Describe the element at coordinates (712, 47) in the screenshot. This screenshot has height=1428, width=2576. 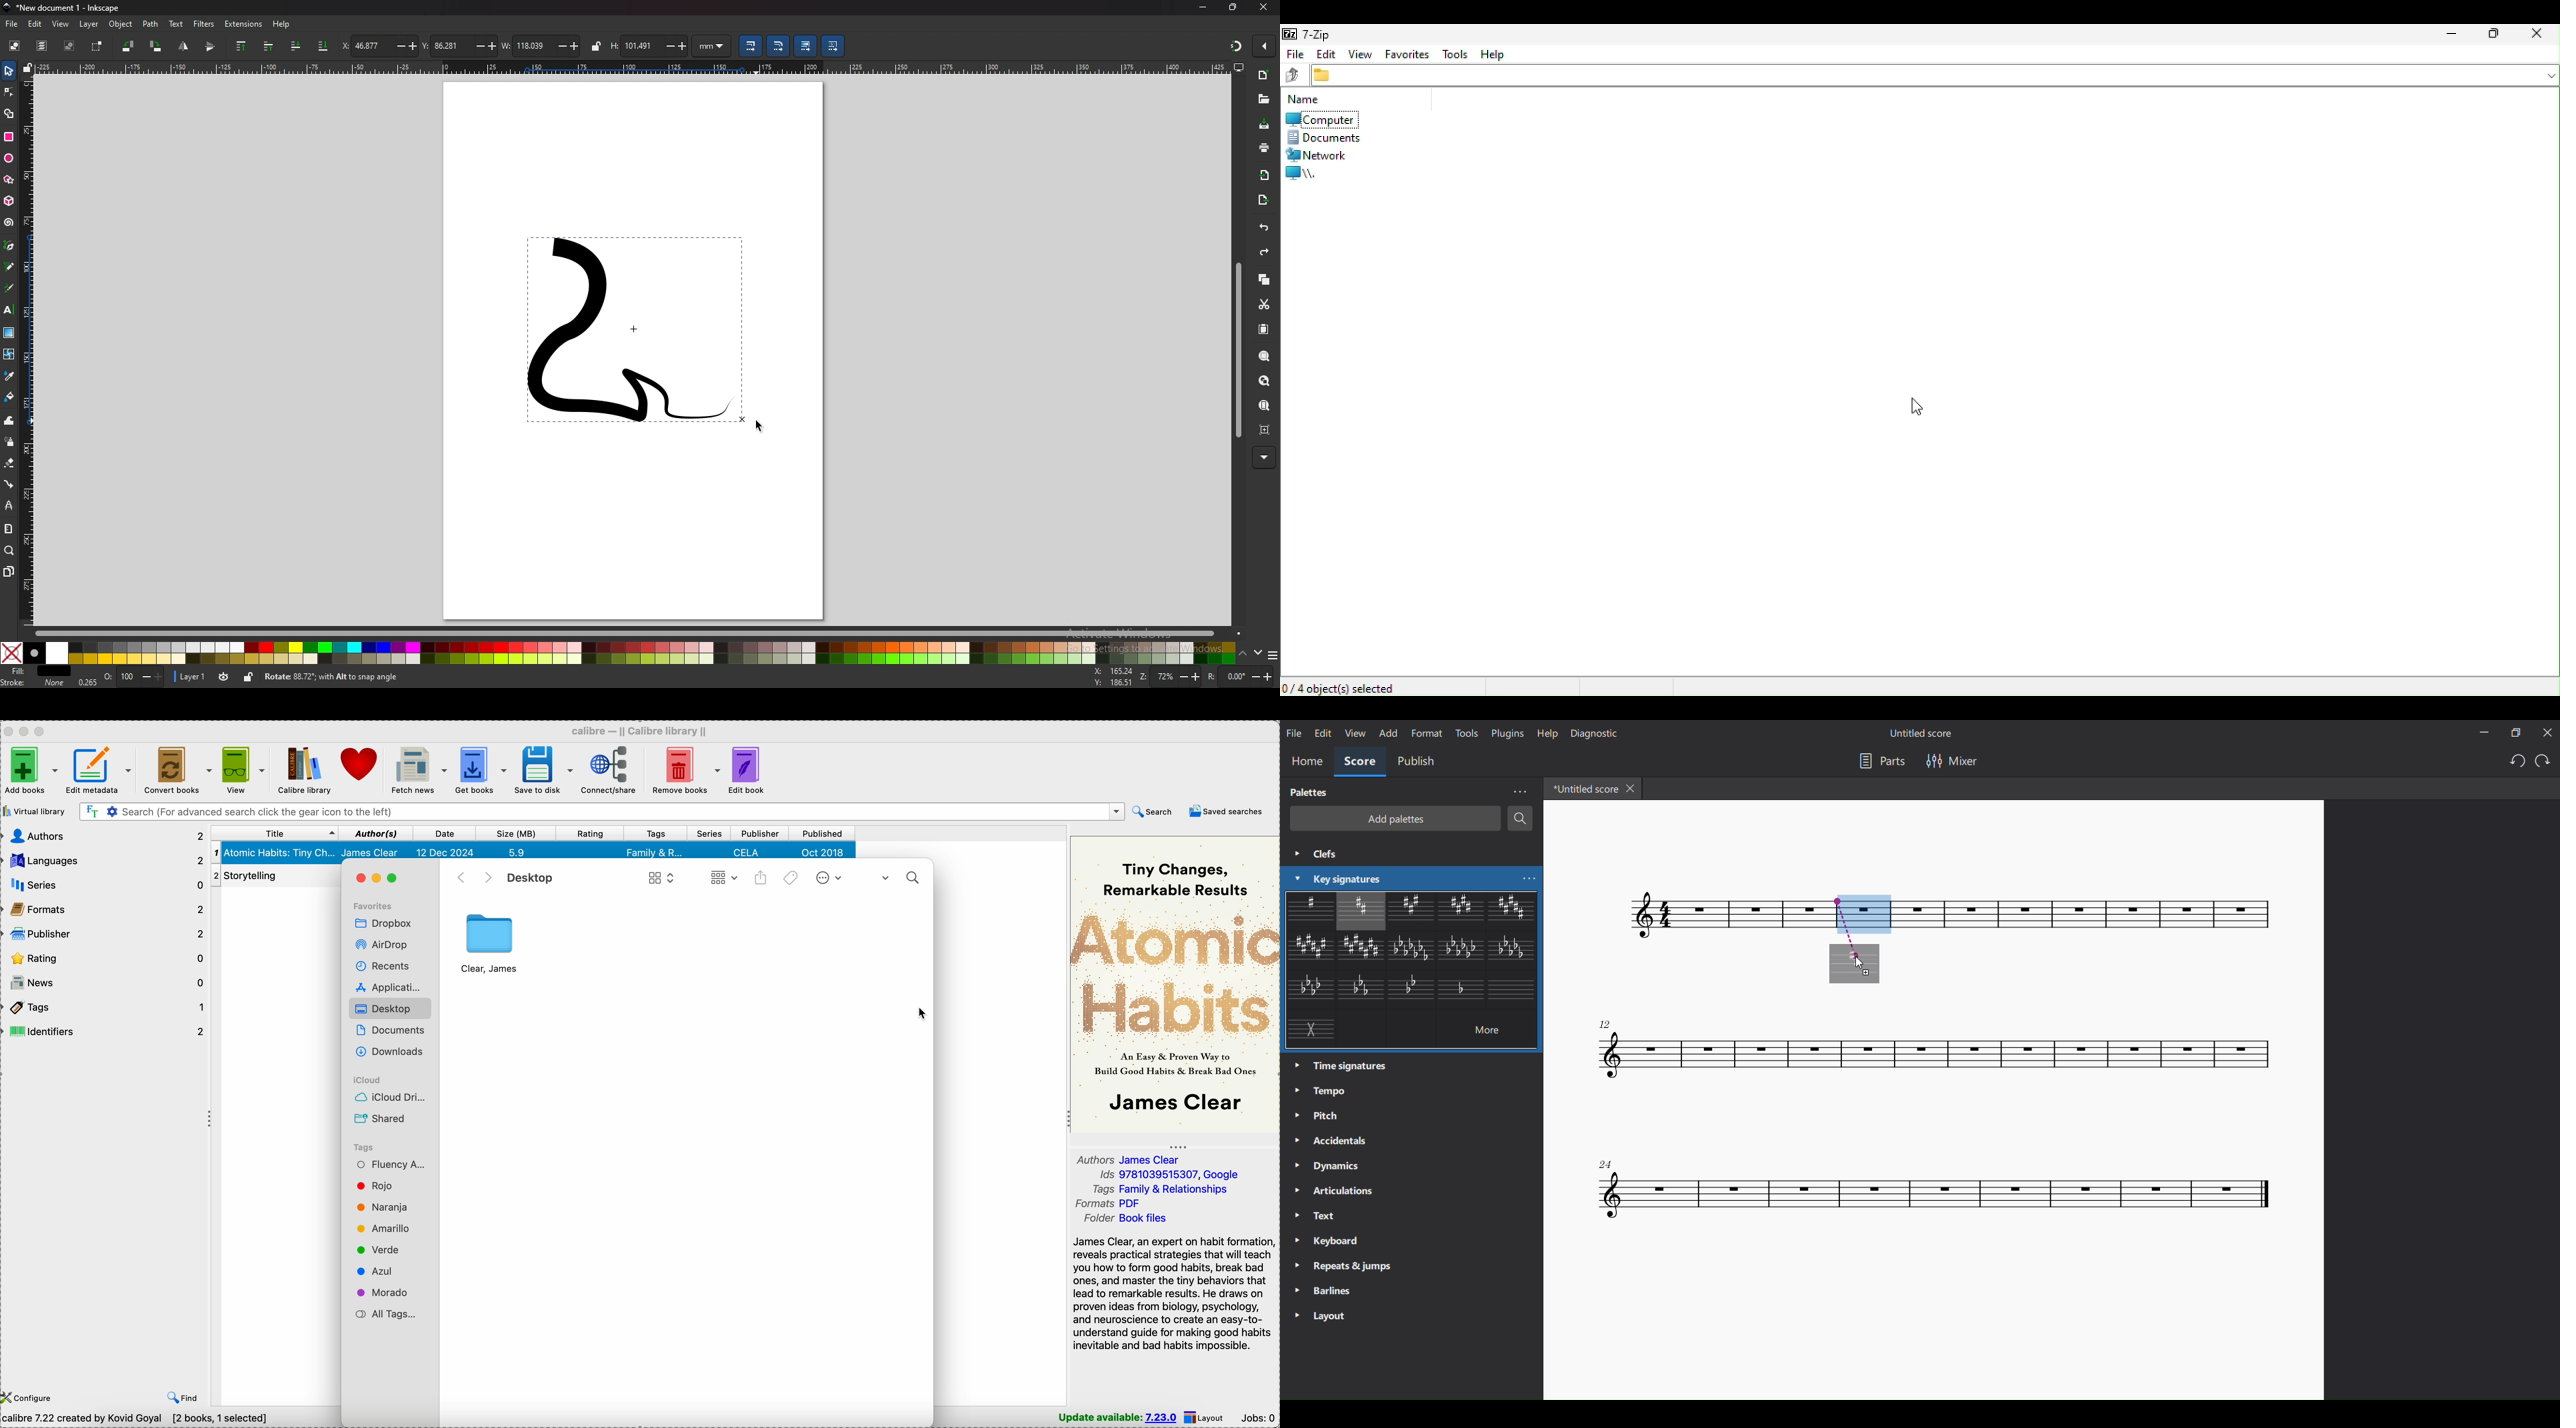
I see `unit` at that location.